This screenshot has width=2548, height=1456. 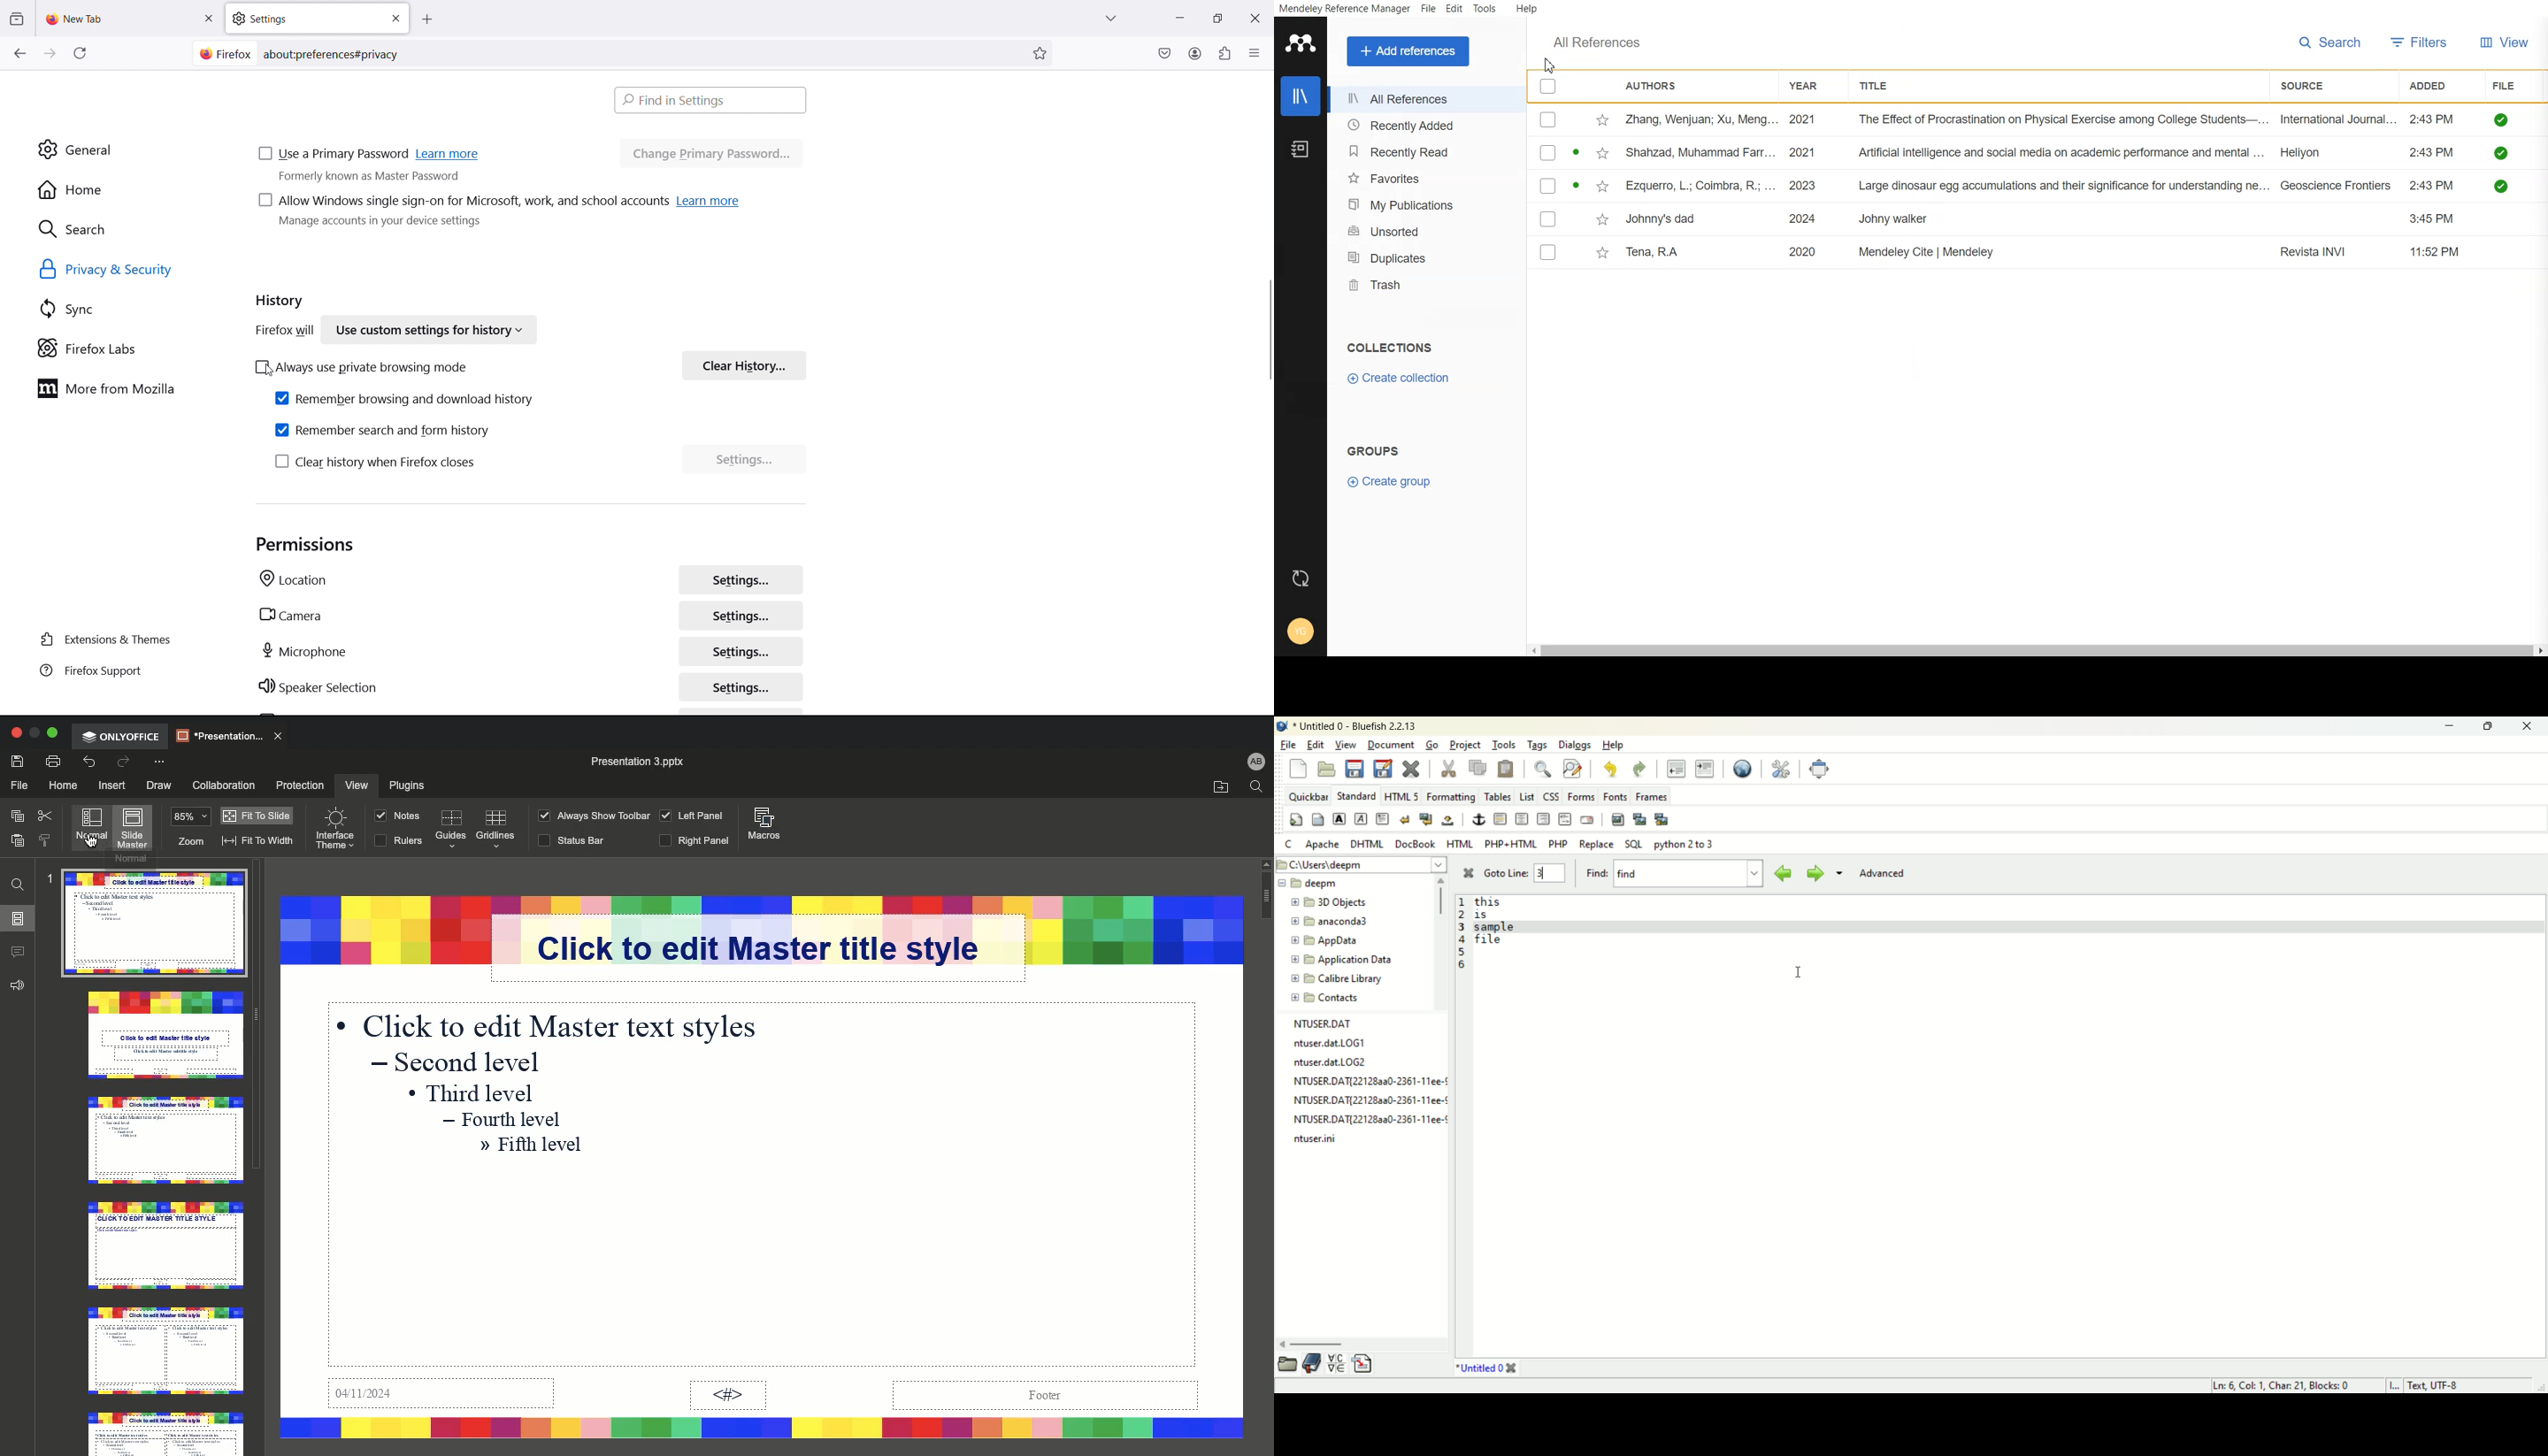 What do you see at coordinates (462, 1062) in the screenshot?
I see `+ Second level` at bounding box center [462, 1062].